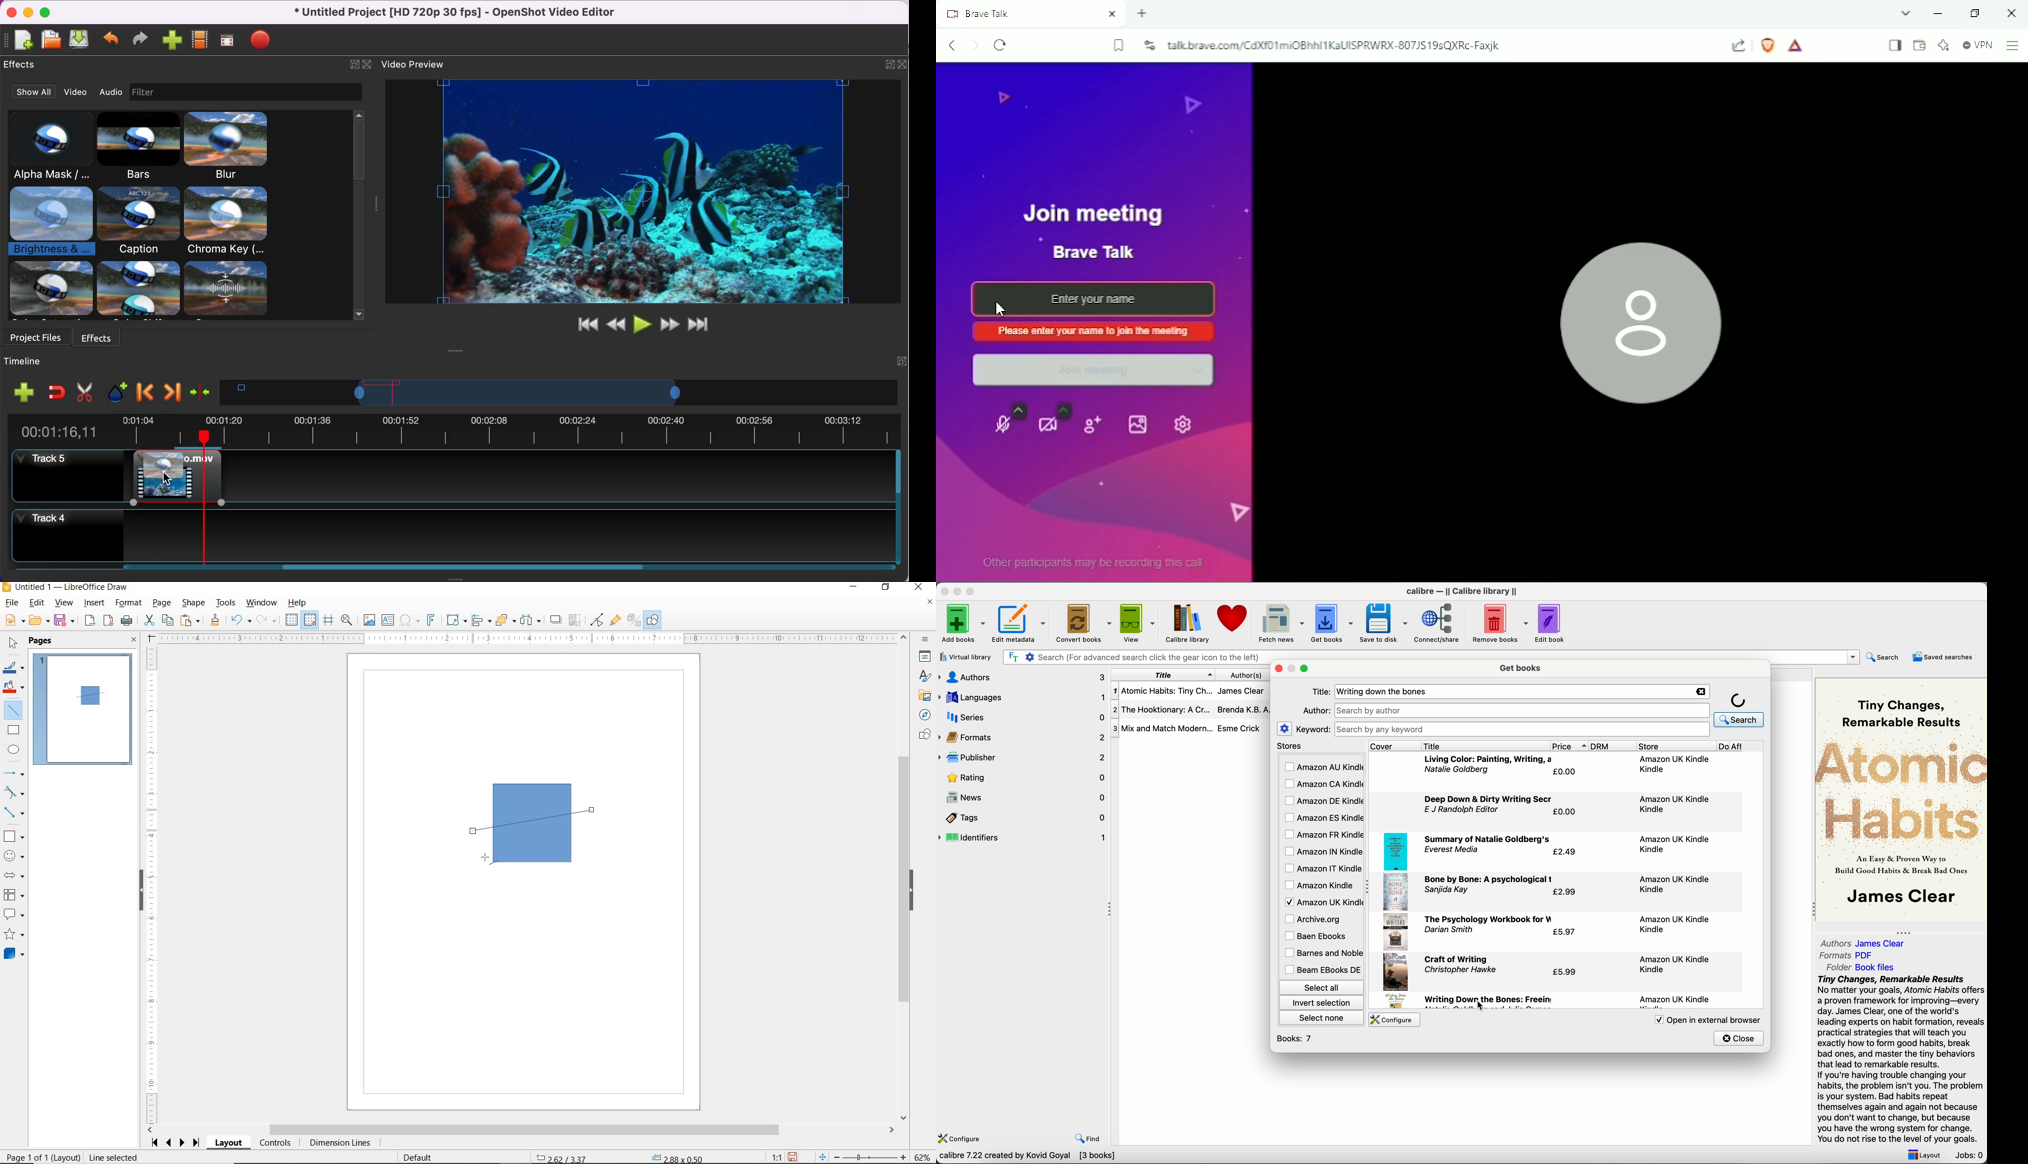 The width and height of the screenshot is (2044, 1176). Describe the element at coordinates (1847, 955) in the screenshot. I see `Formats PDF` at that location.